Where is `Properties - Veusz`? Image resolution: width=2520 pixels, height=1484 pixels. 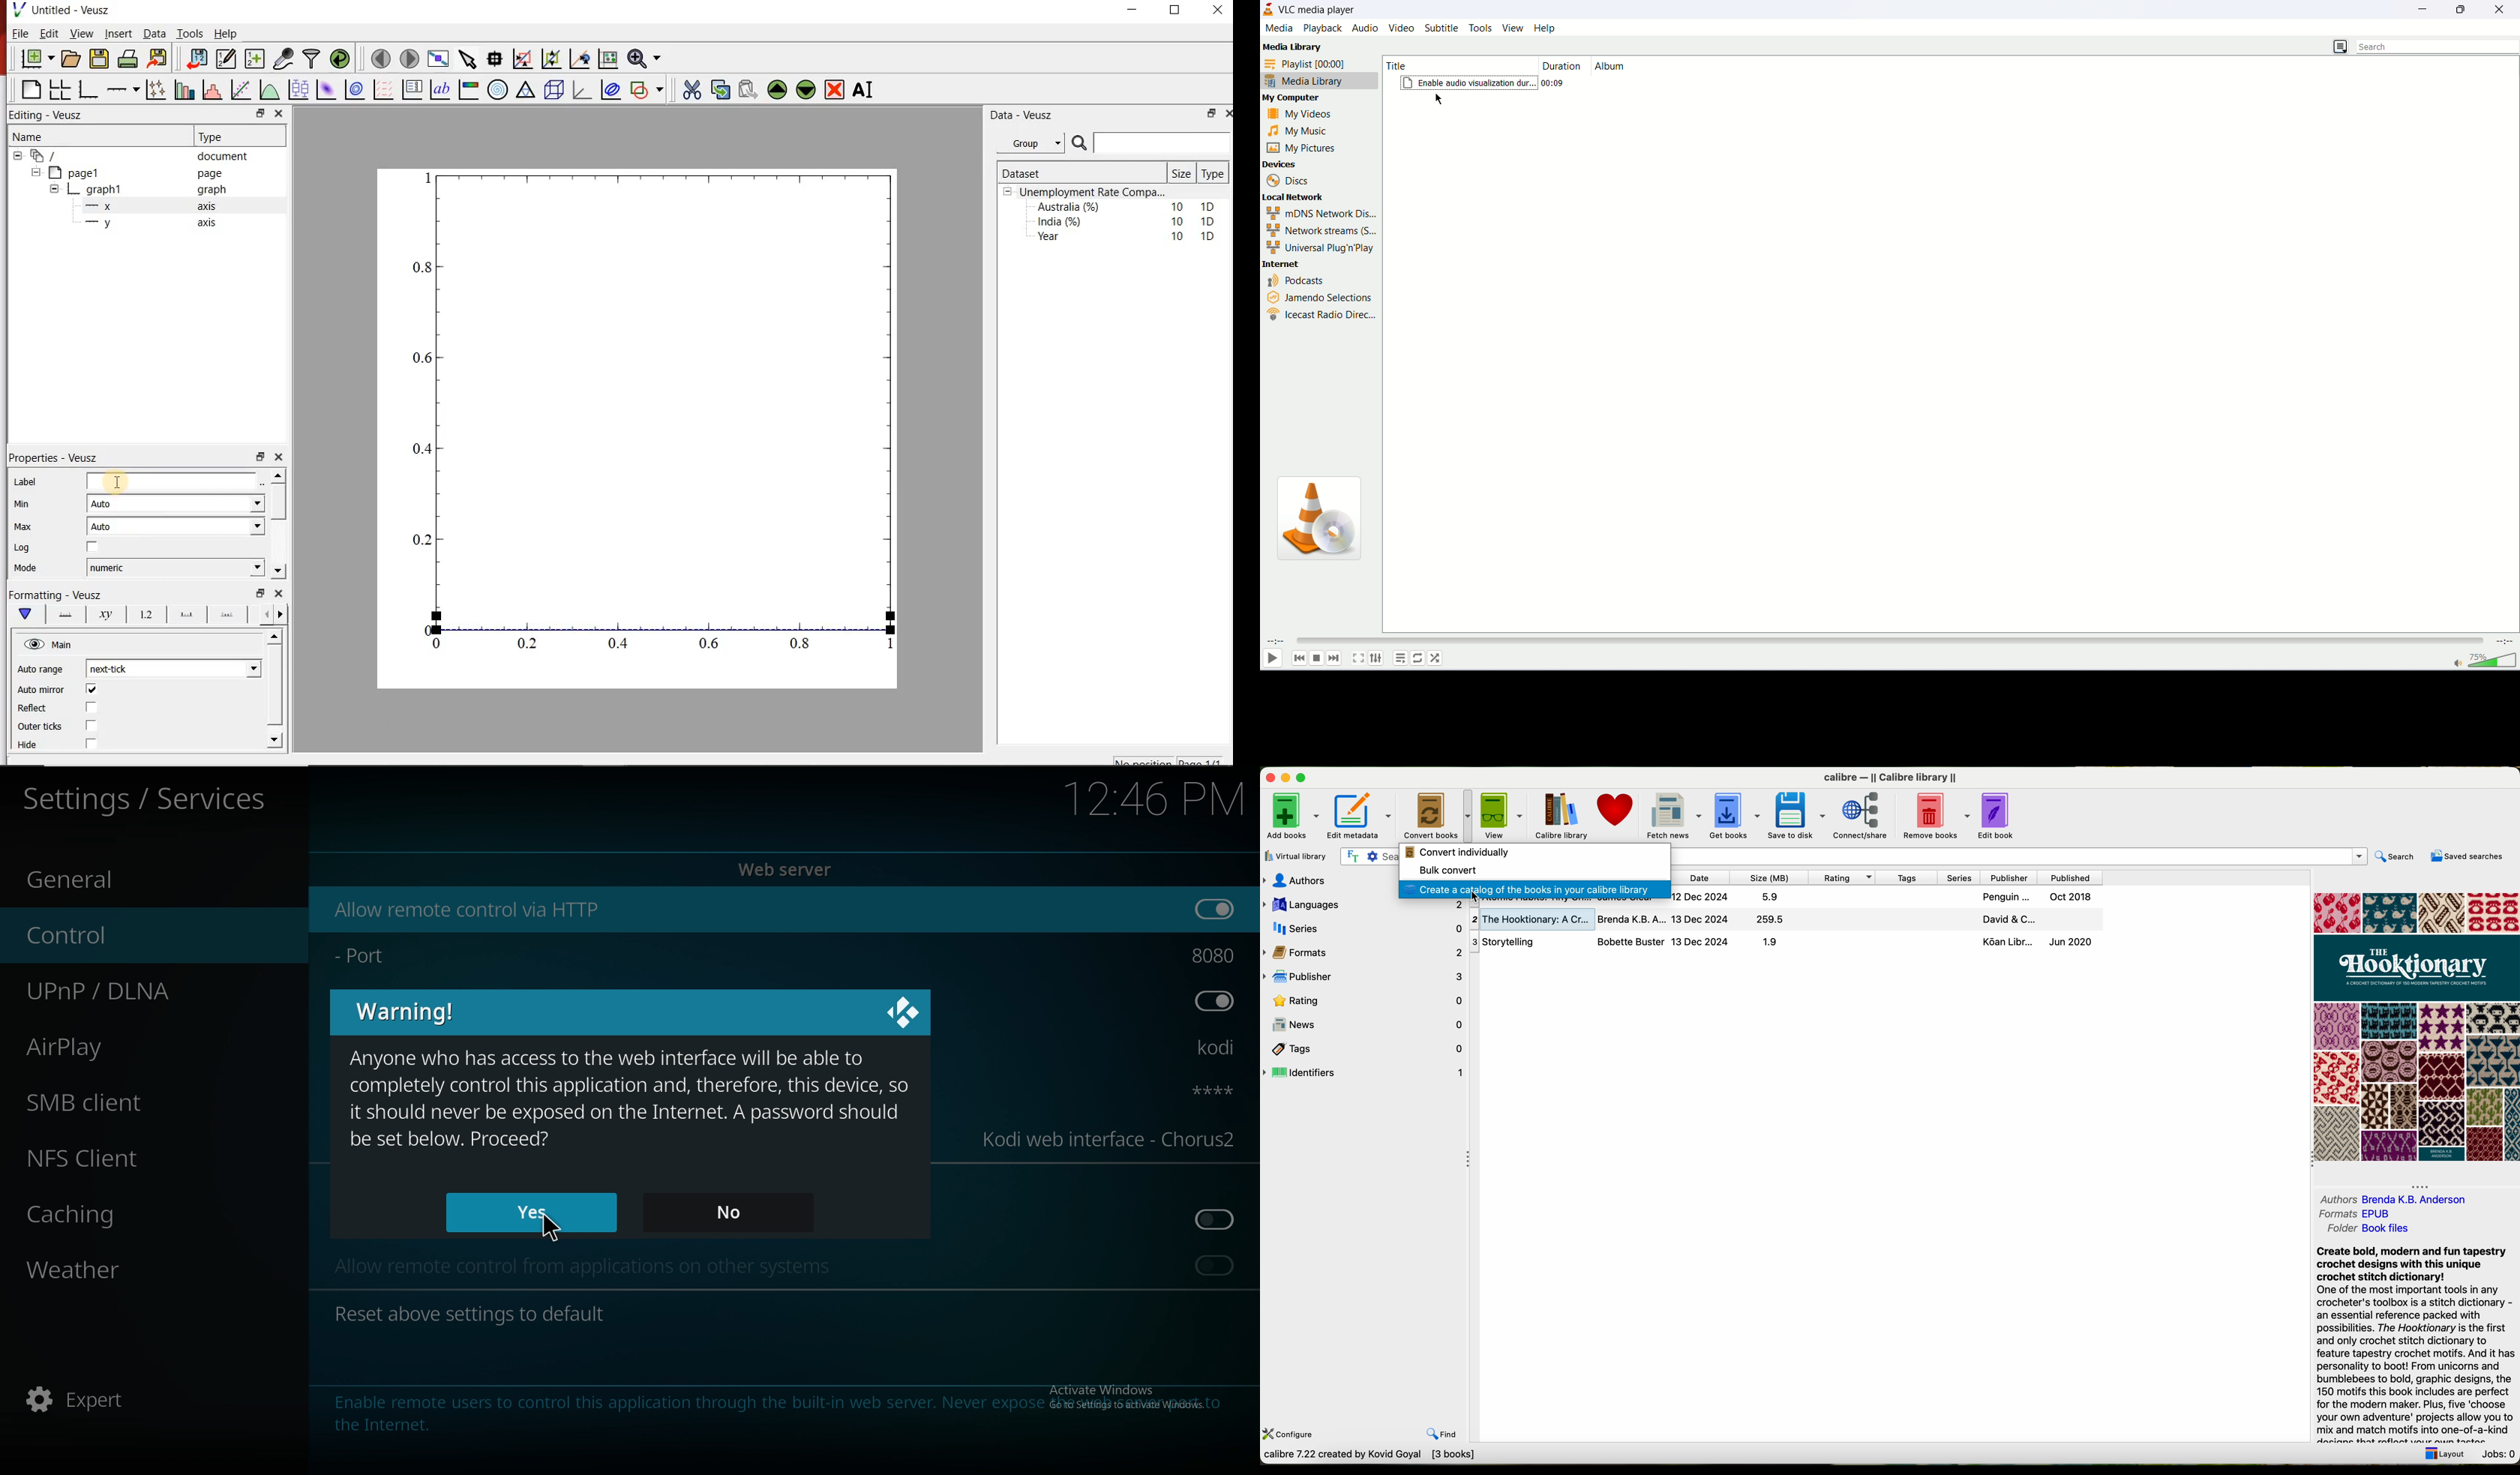 Properties - Veusz is located at coordinates (56, 459).